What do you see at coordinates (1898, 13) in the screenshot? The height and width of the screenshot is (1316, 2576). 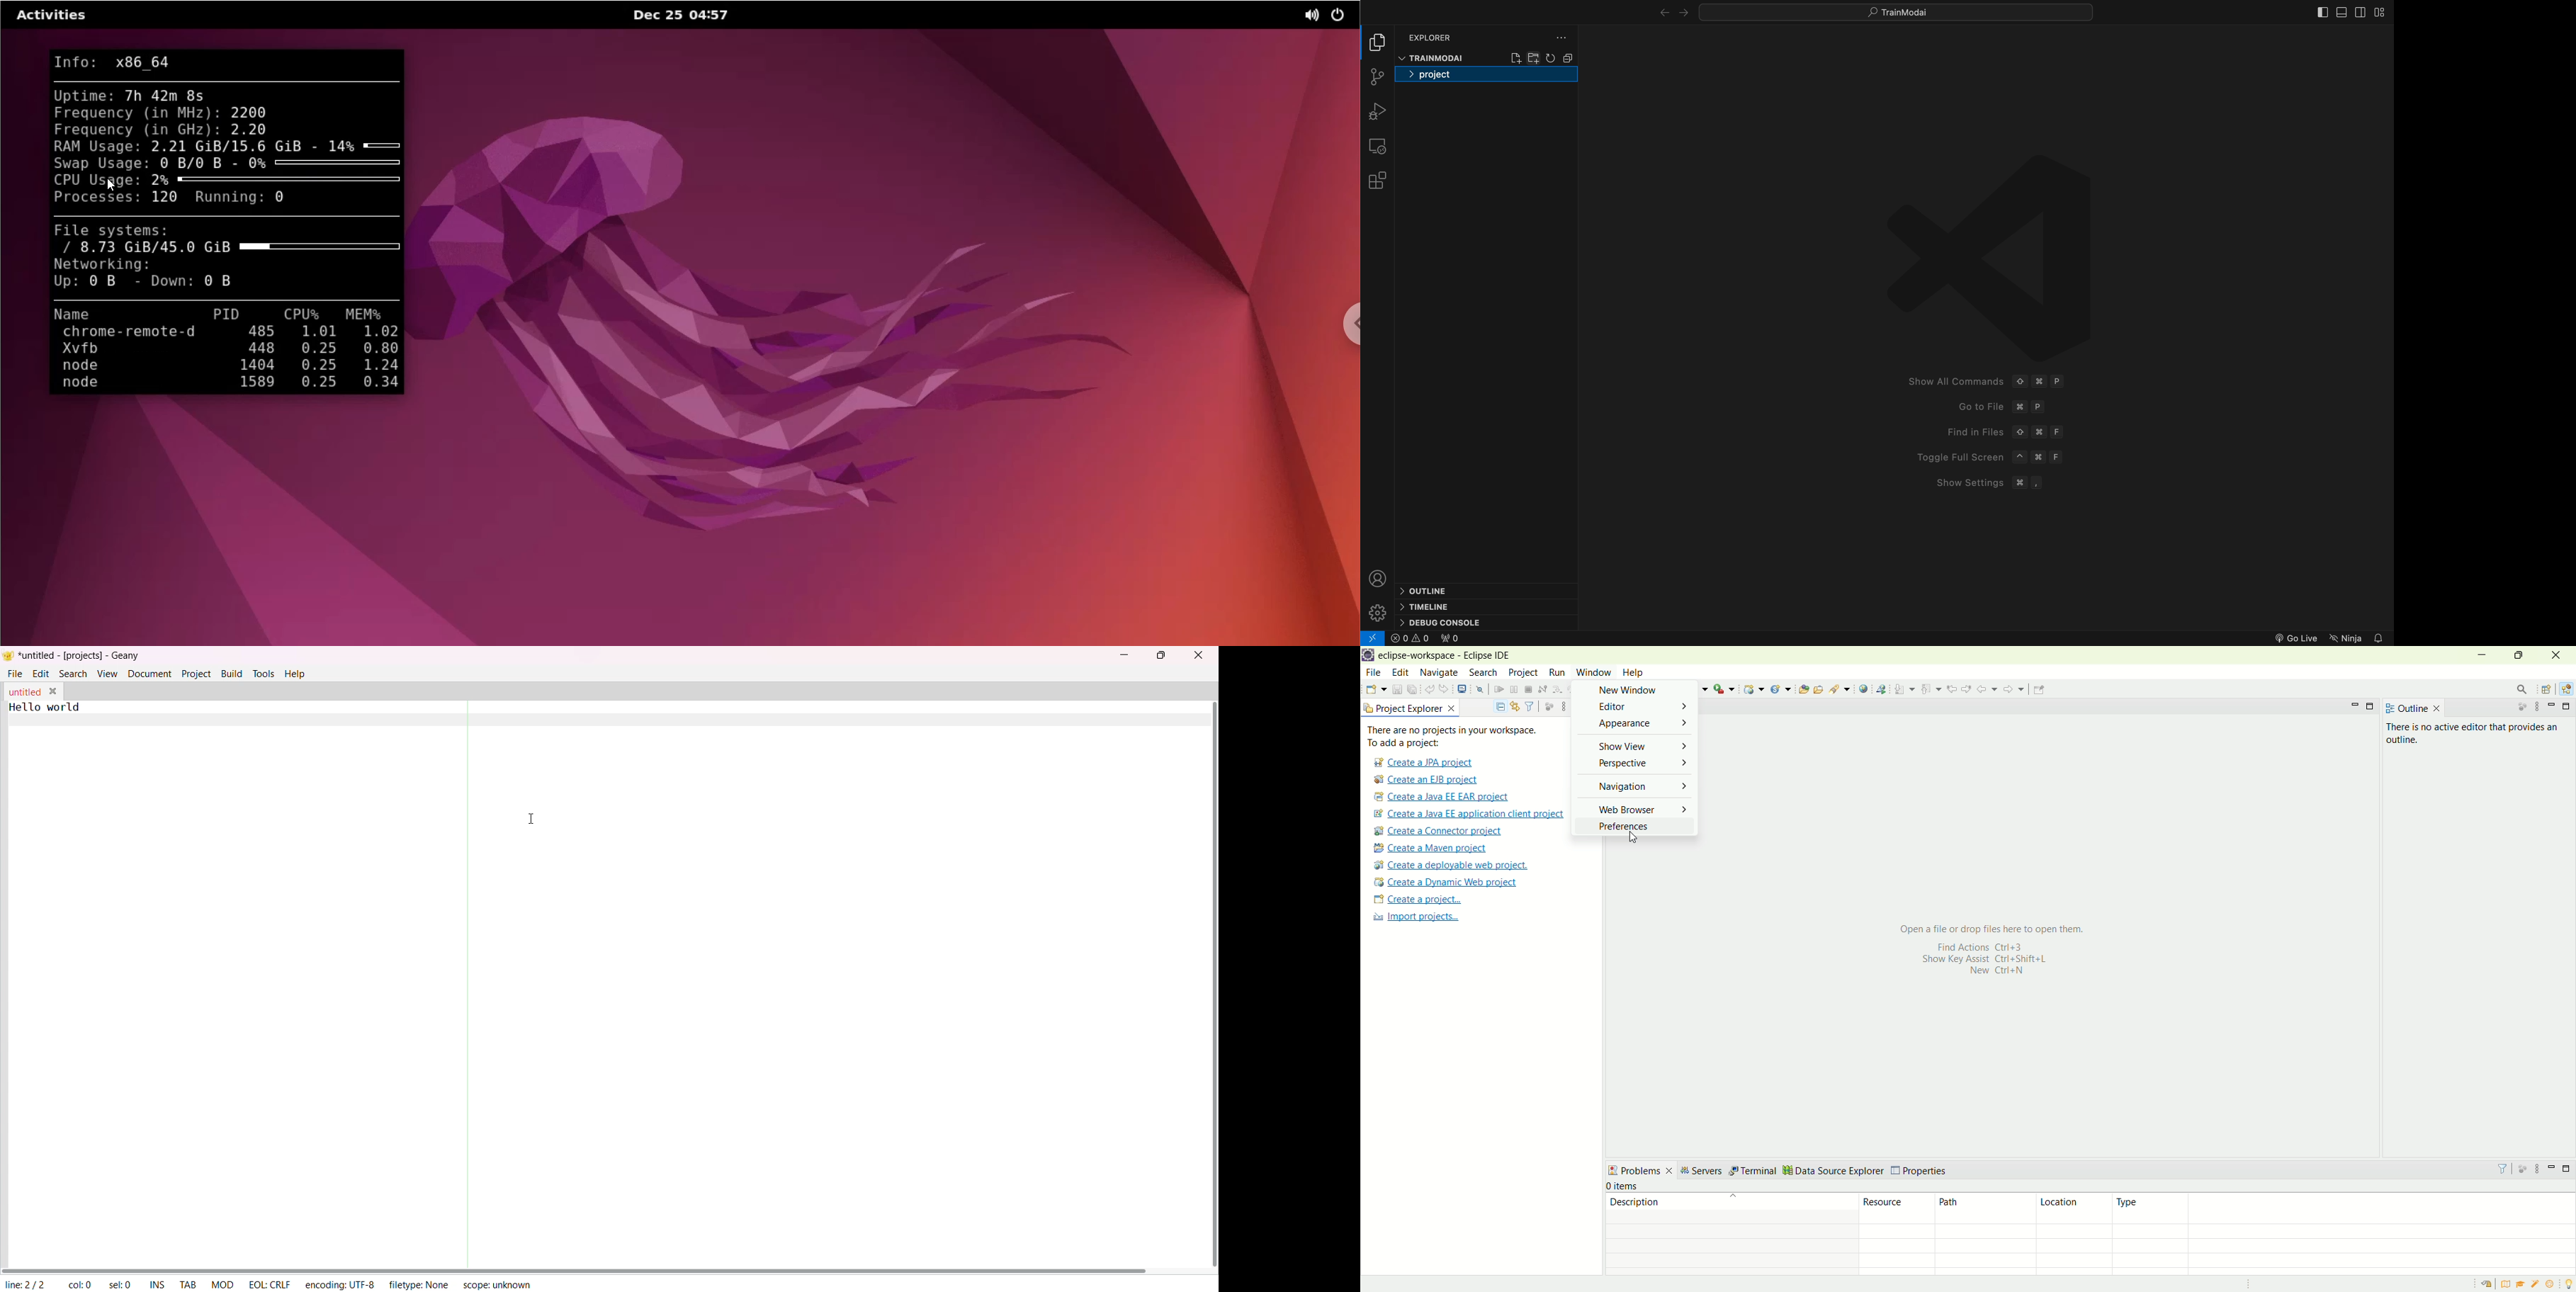 I see `Quick open` at bounding box center [1898, 13].